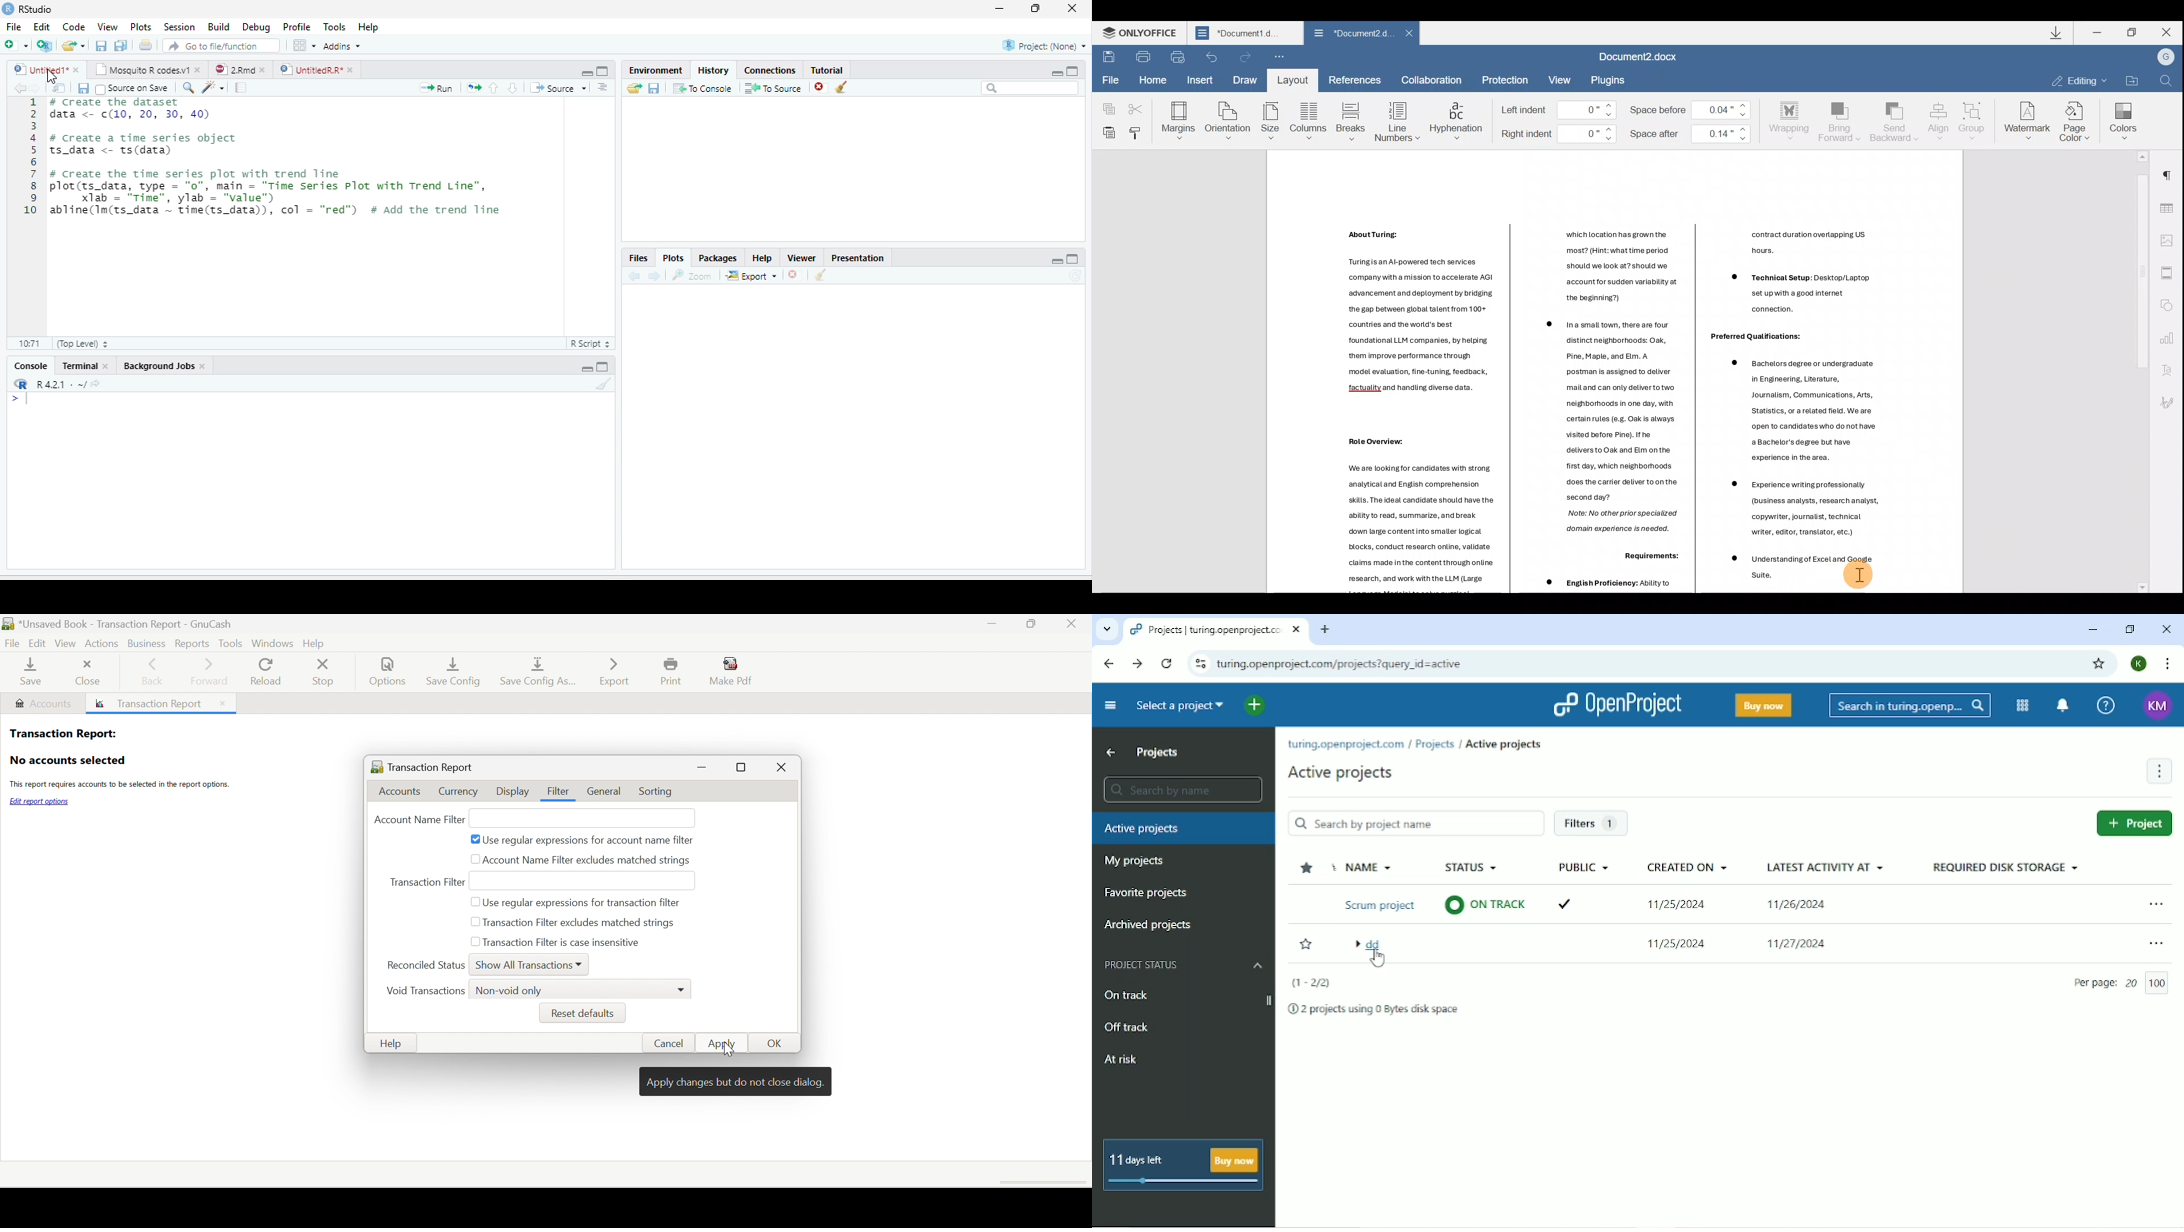 The width and height of the screenshot is (2184, 1232). Describe the element at coordinates (15, 45) in the screenshot. I see `New file` at that location.